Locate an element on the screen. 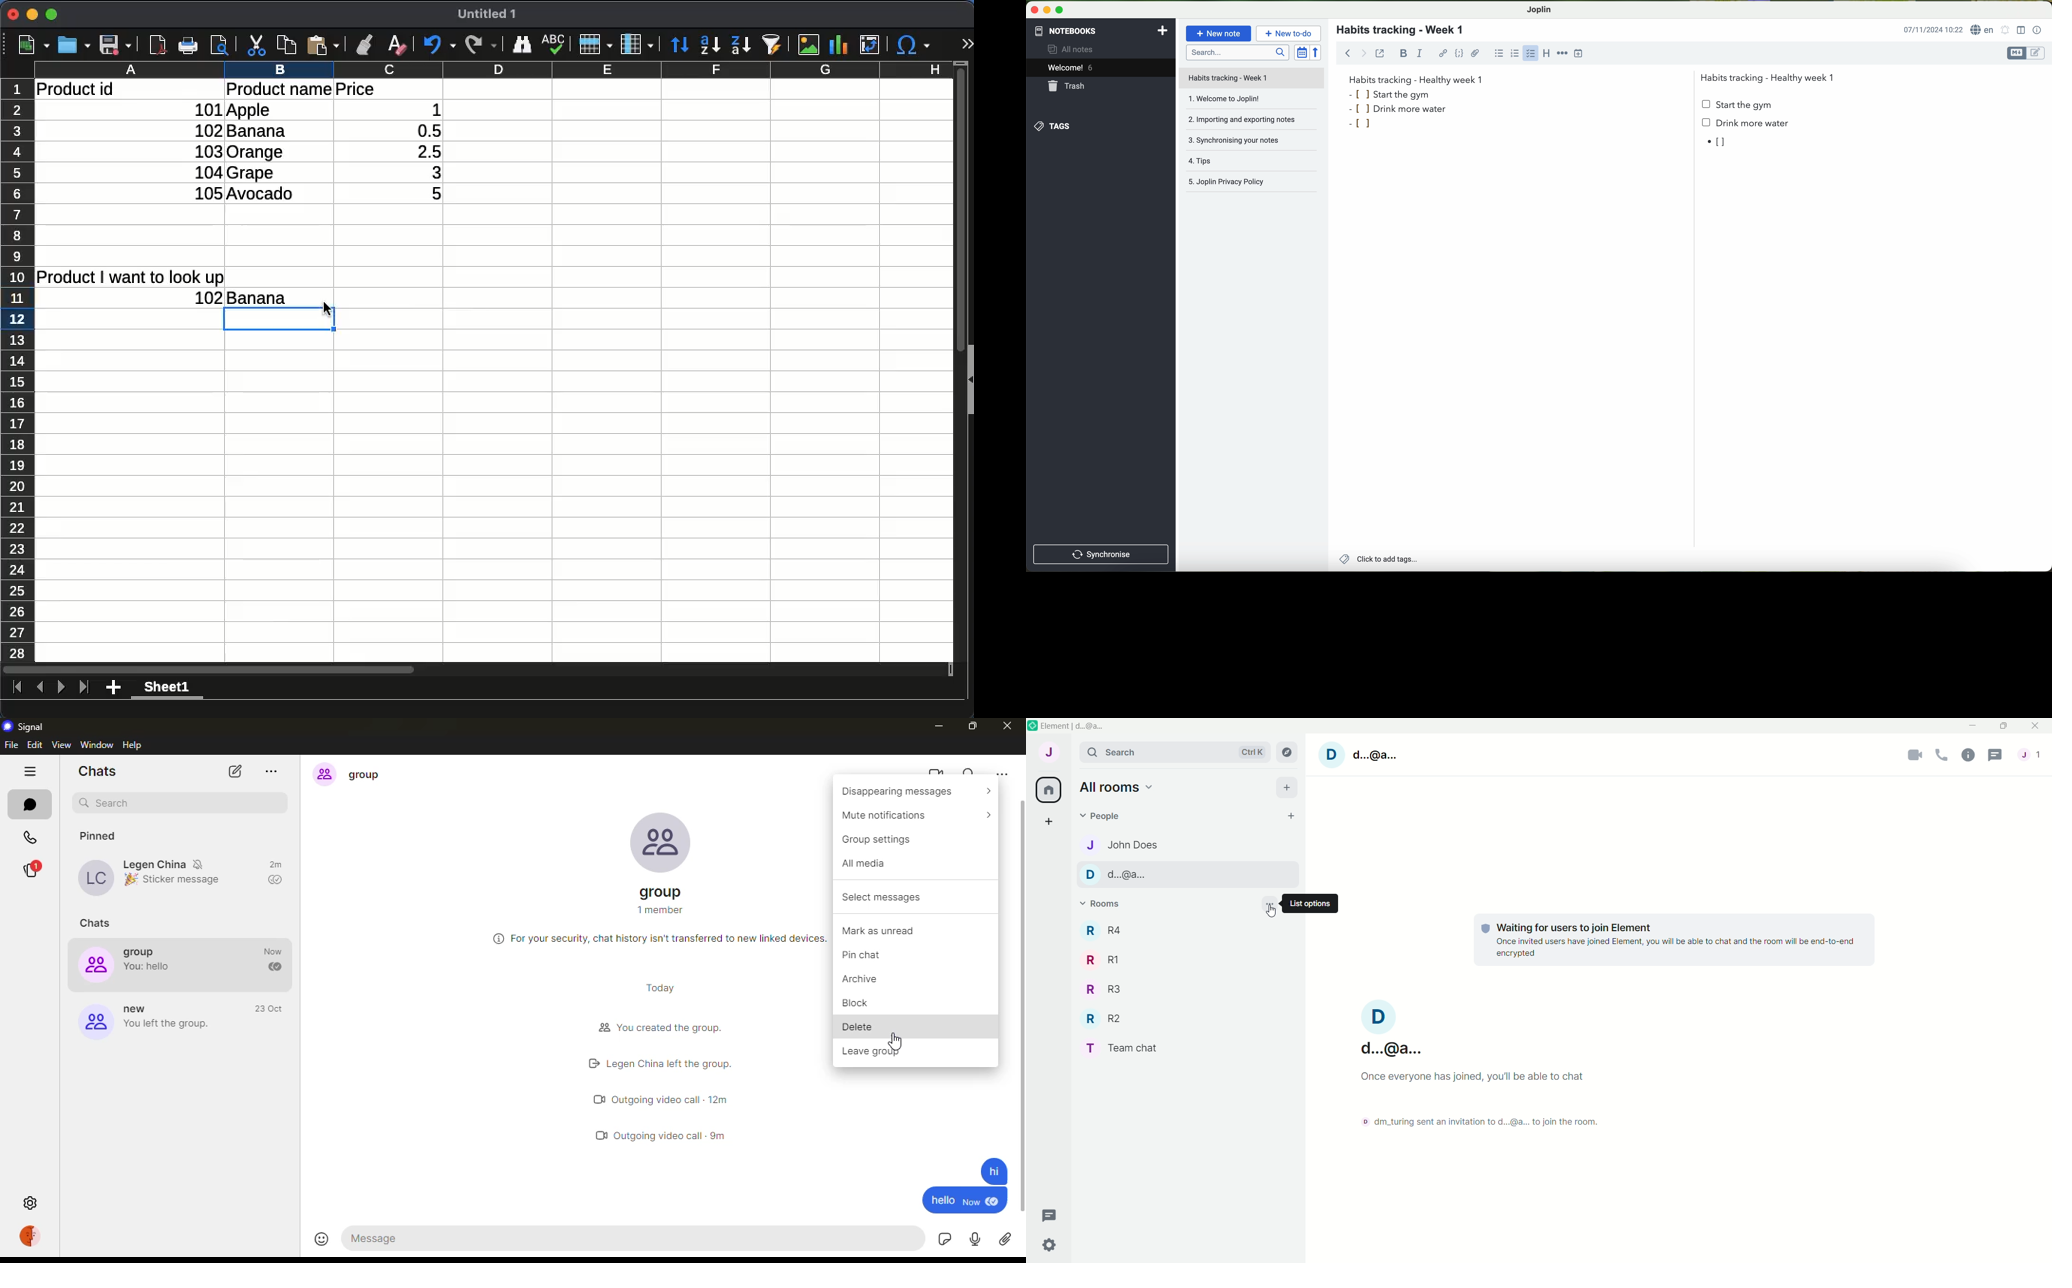 The image size is (2072, 1288). search is located at coordinates (970, 776).